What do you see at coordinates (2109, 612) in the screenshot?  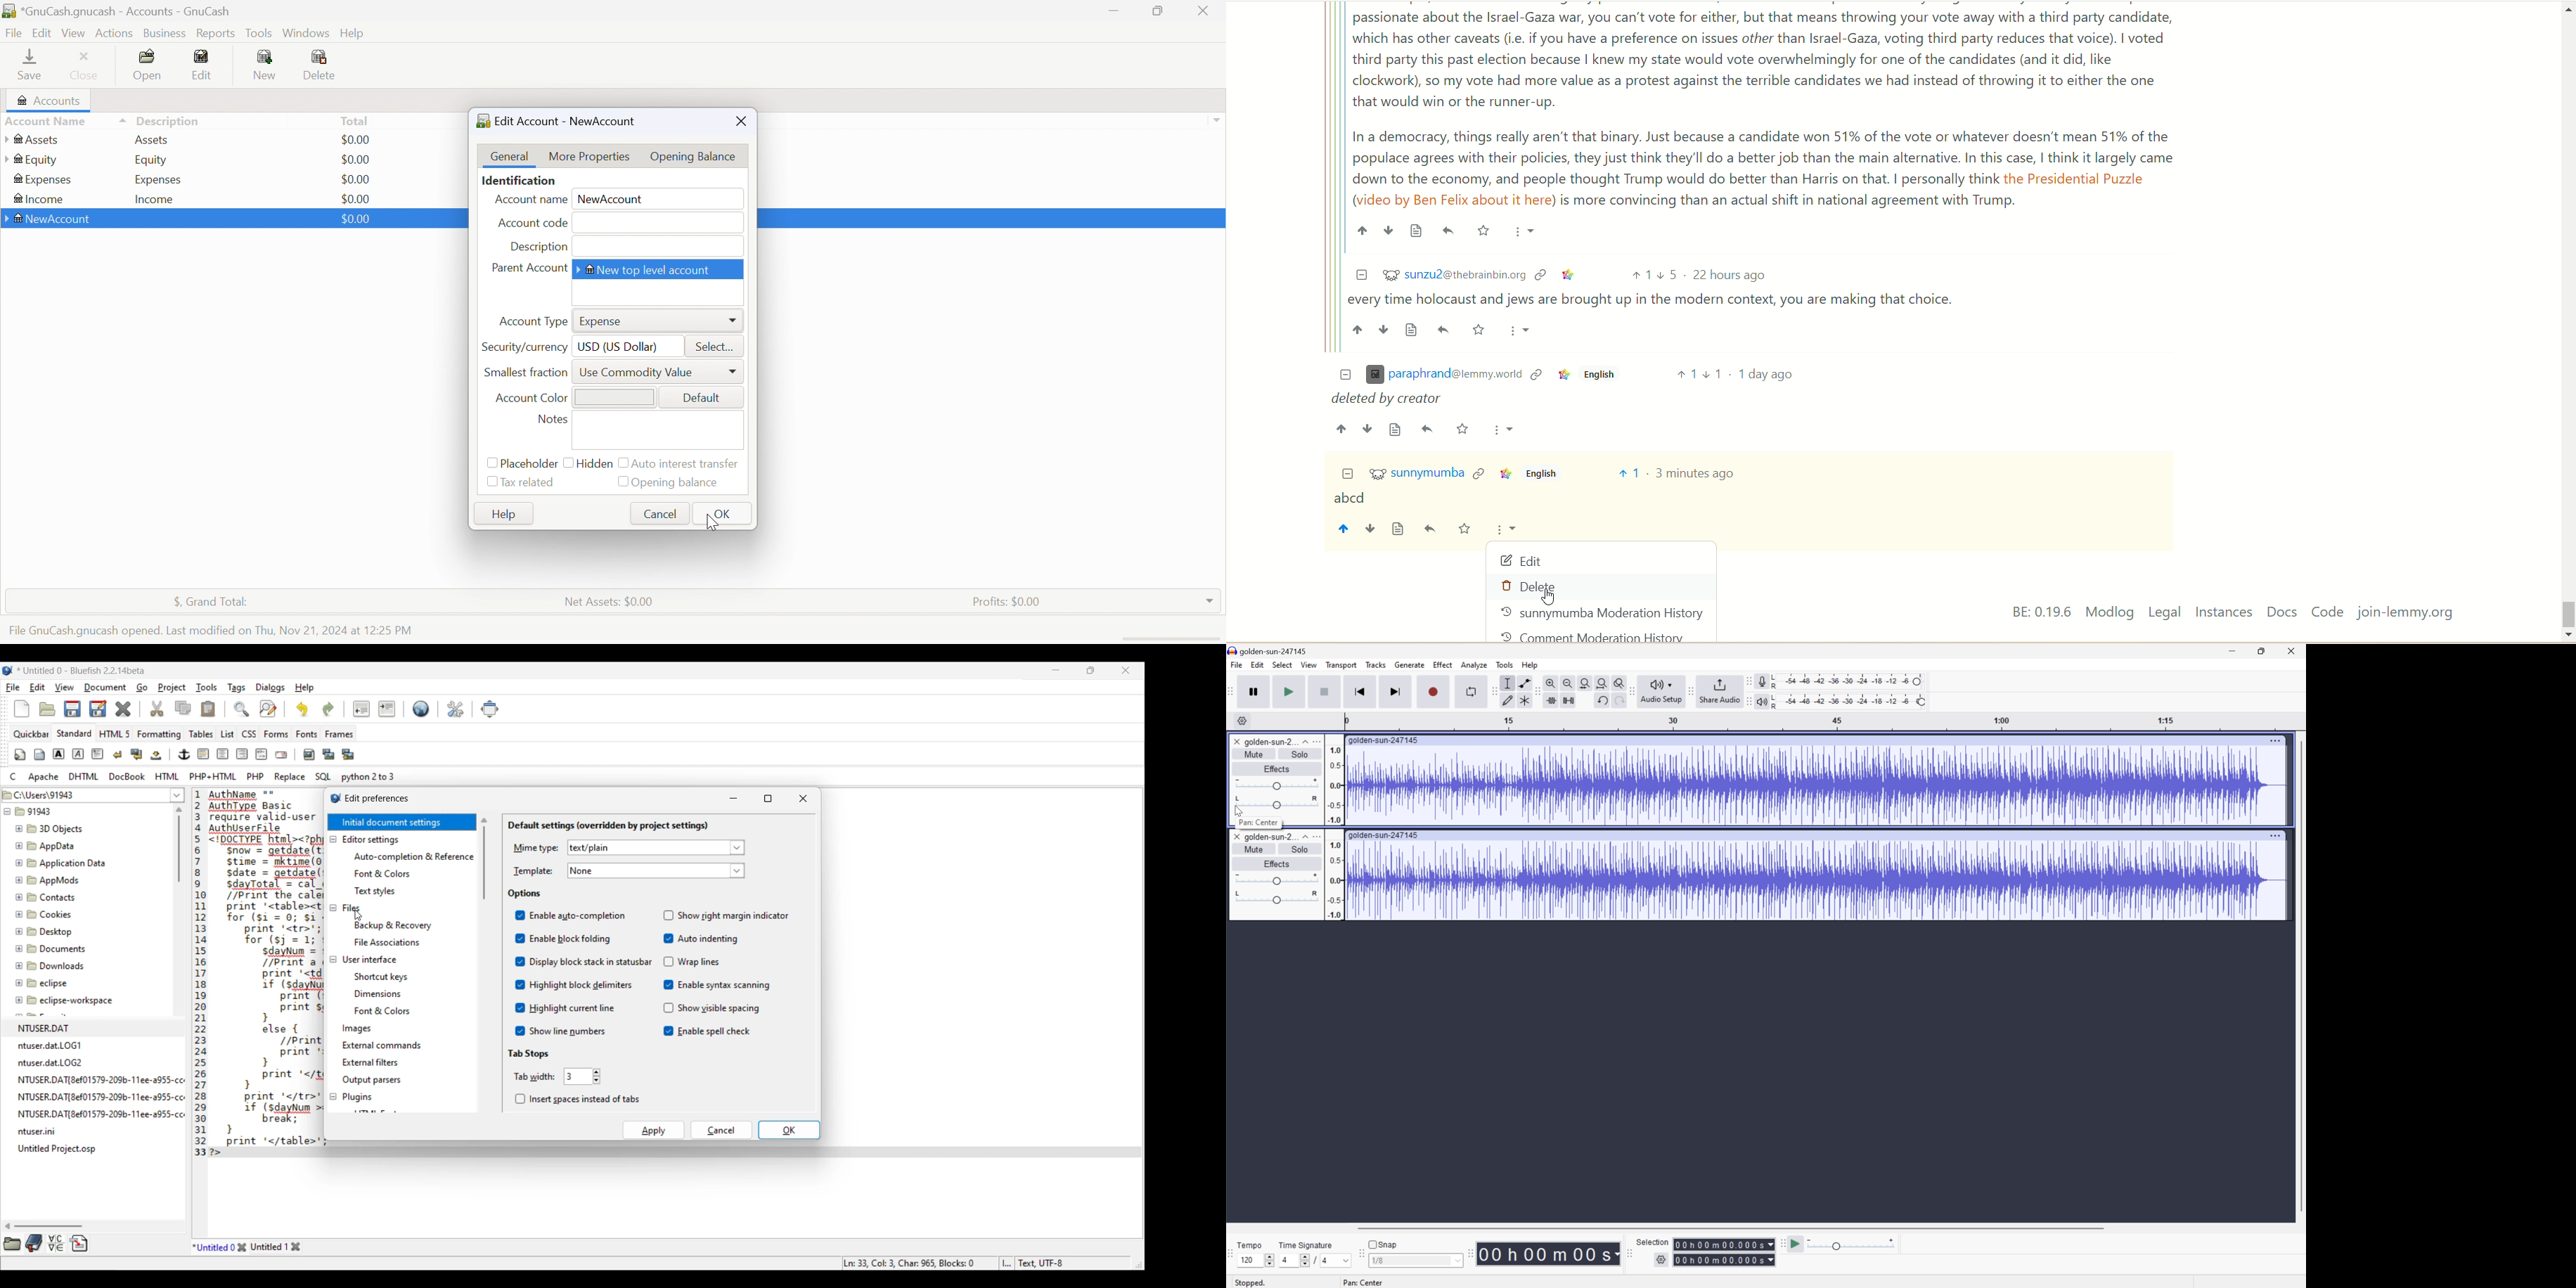 I see `Modlog` at bounding box center [2109, 612].